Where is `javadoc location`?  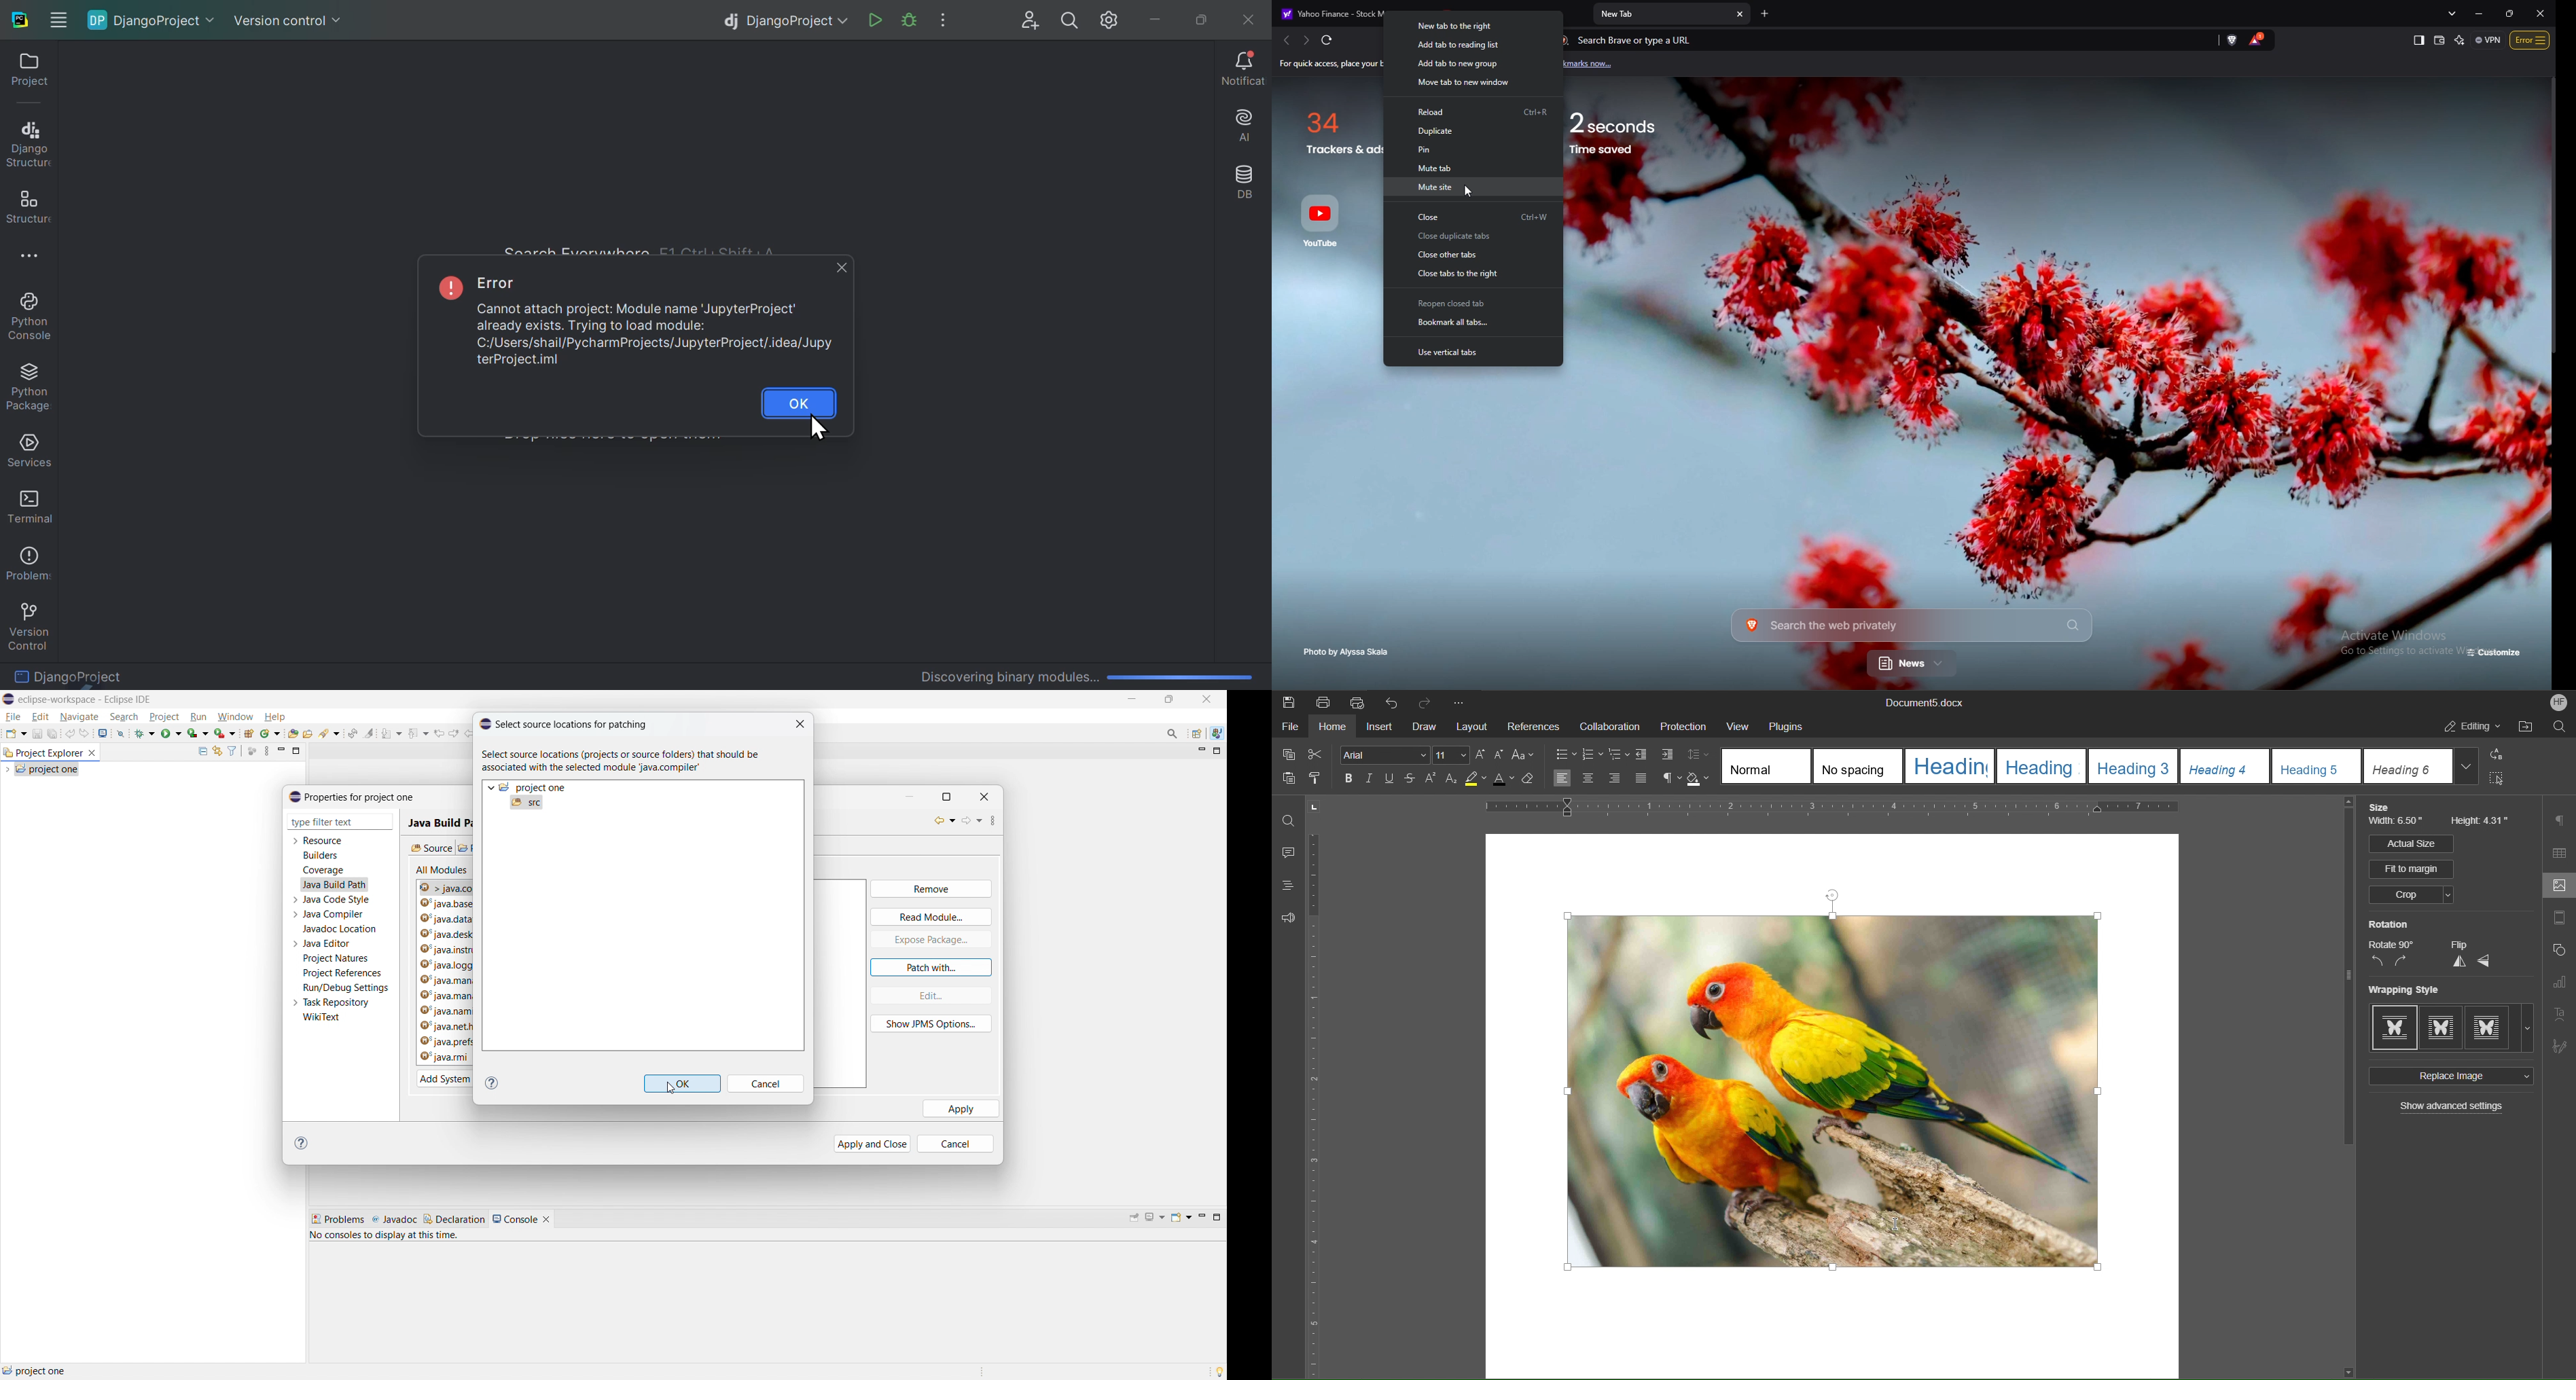
javadoc location is located at coordinates (341, 929).